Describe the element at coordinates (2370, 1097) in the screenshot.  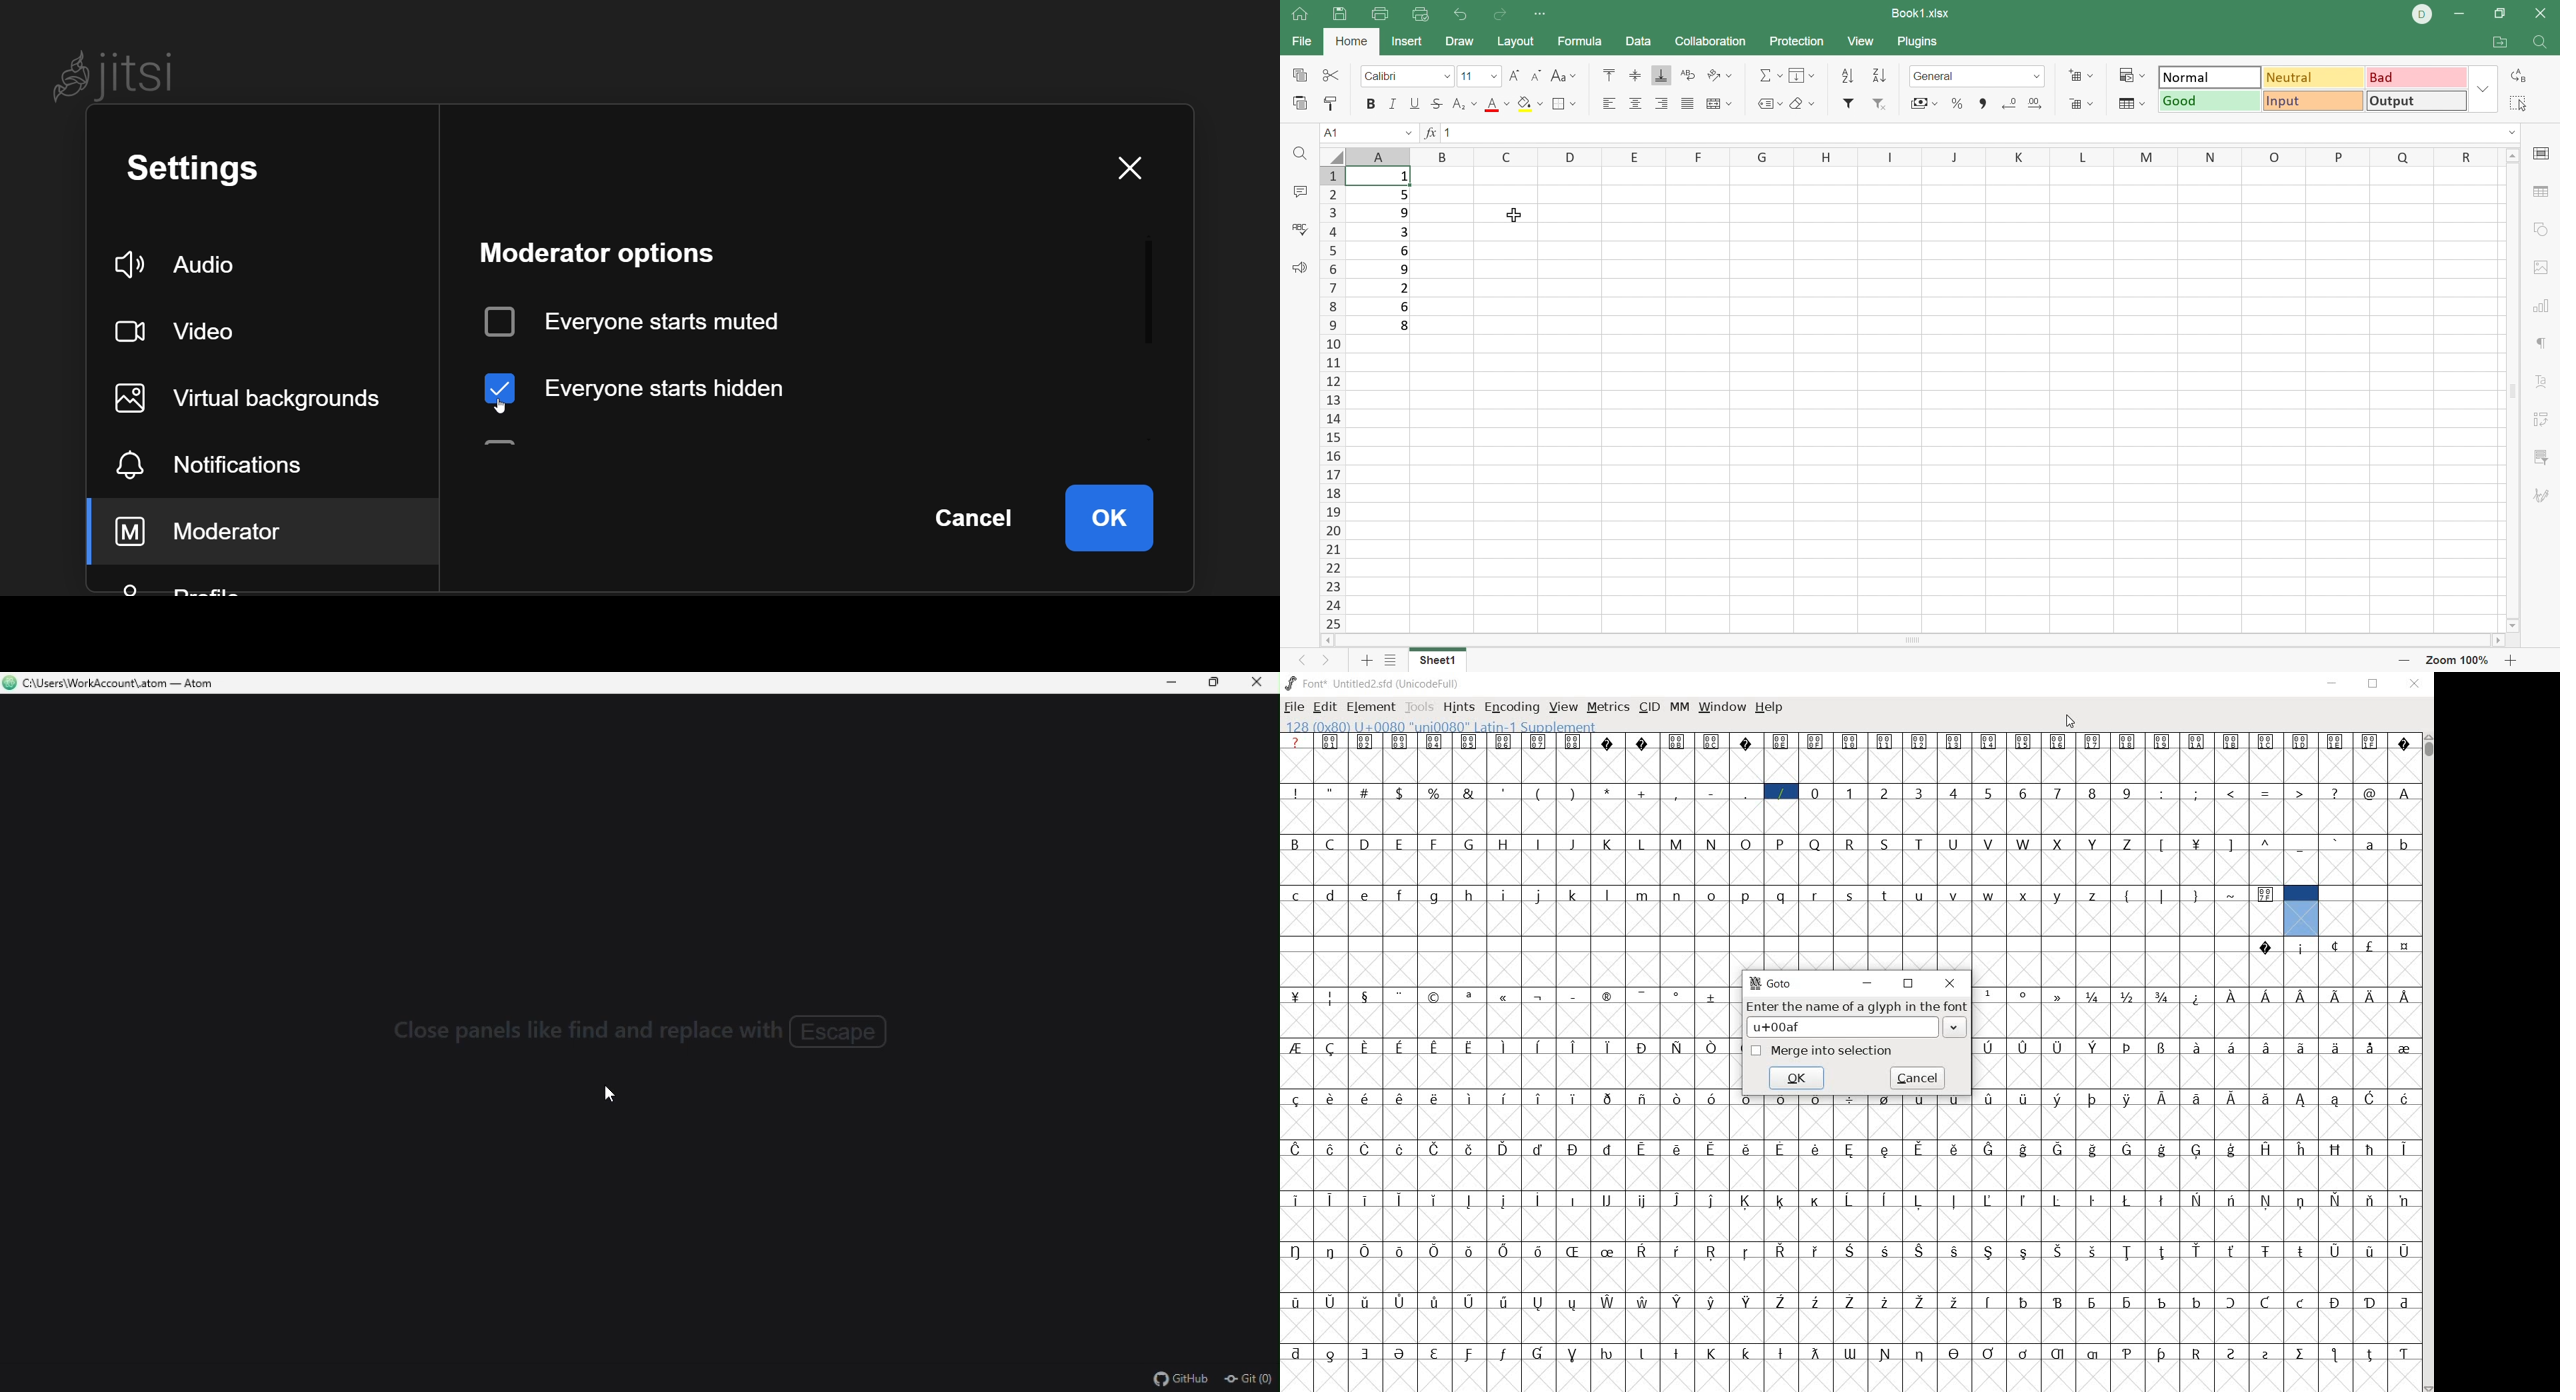
I see `Symbol` at that location.